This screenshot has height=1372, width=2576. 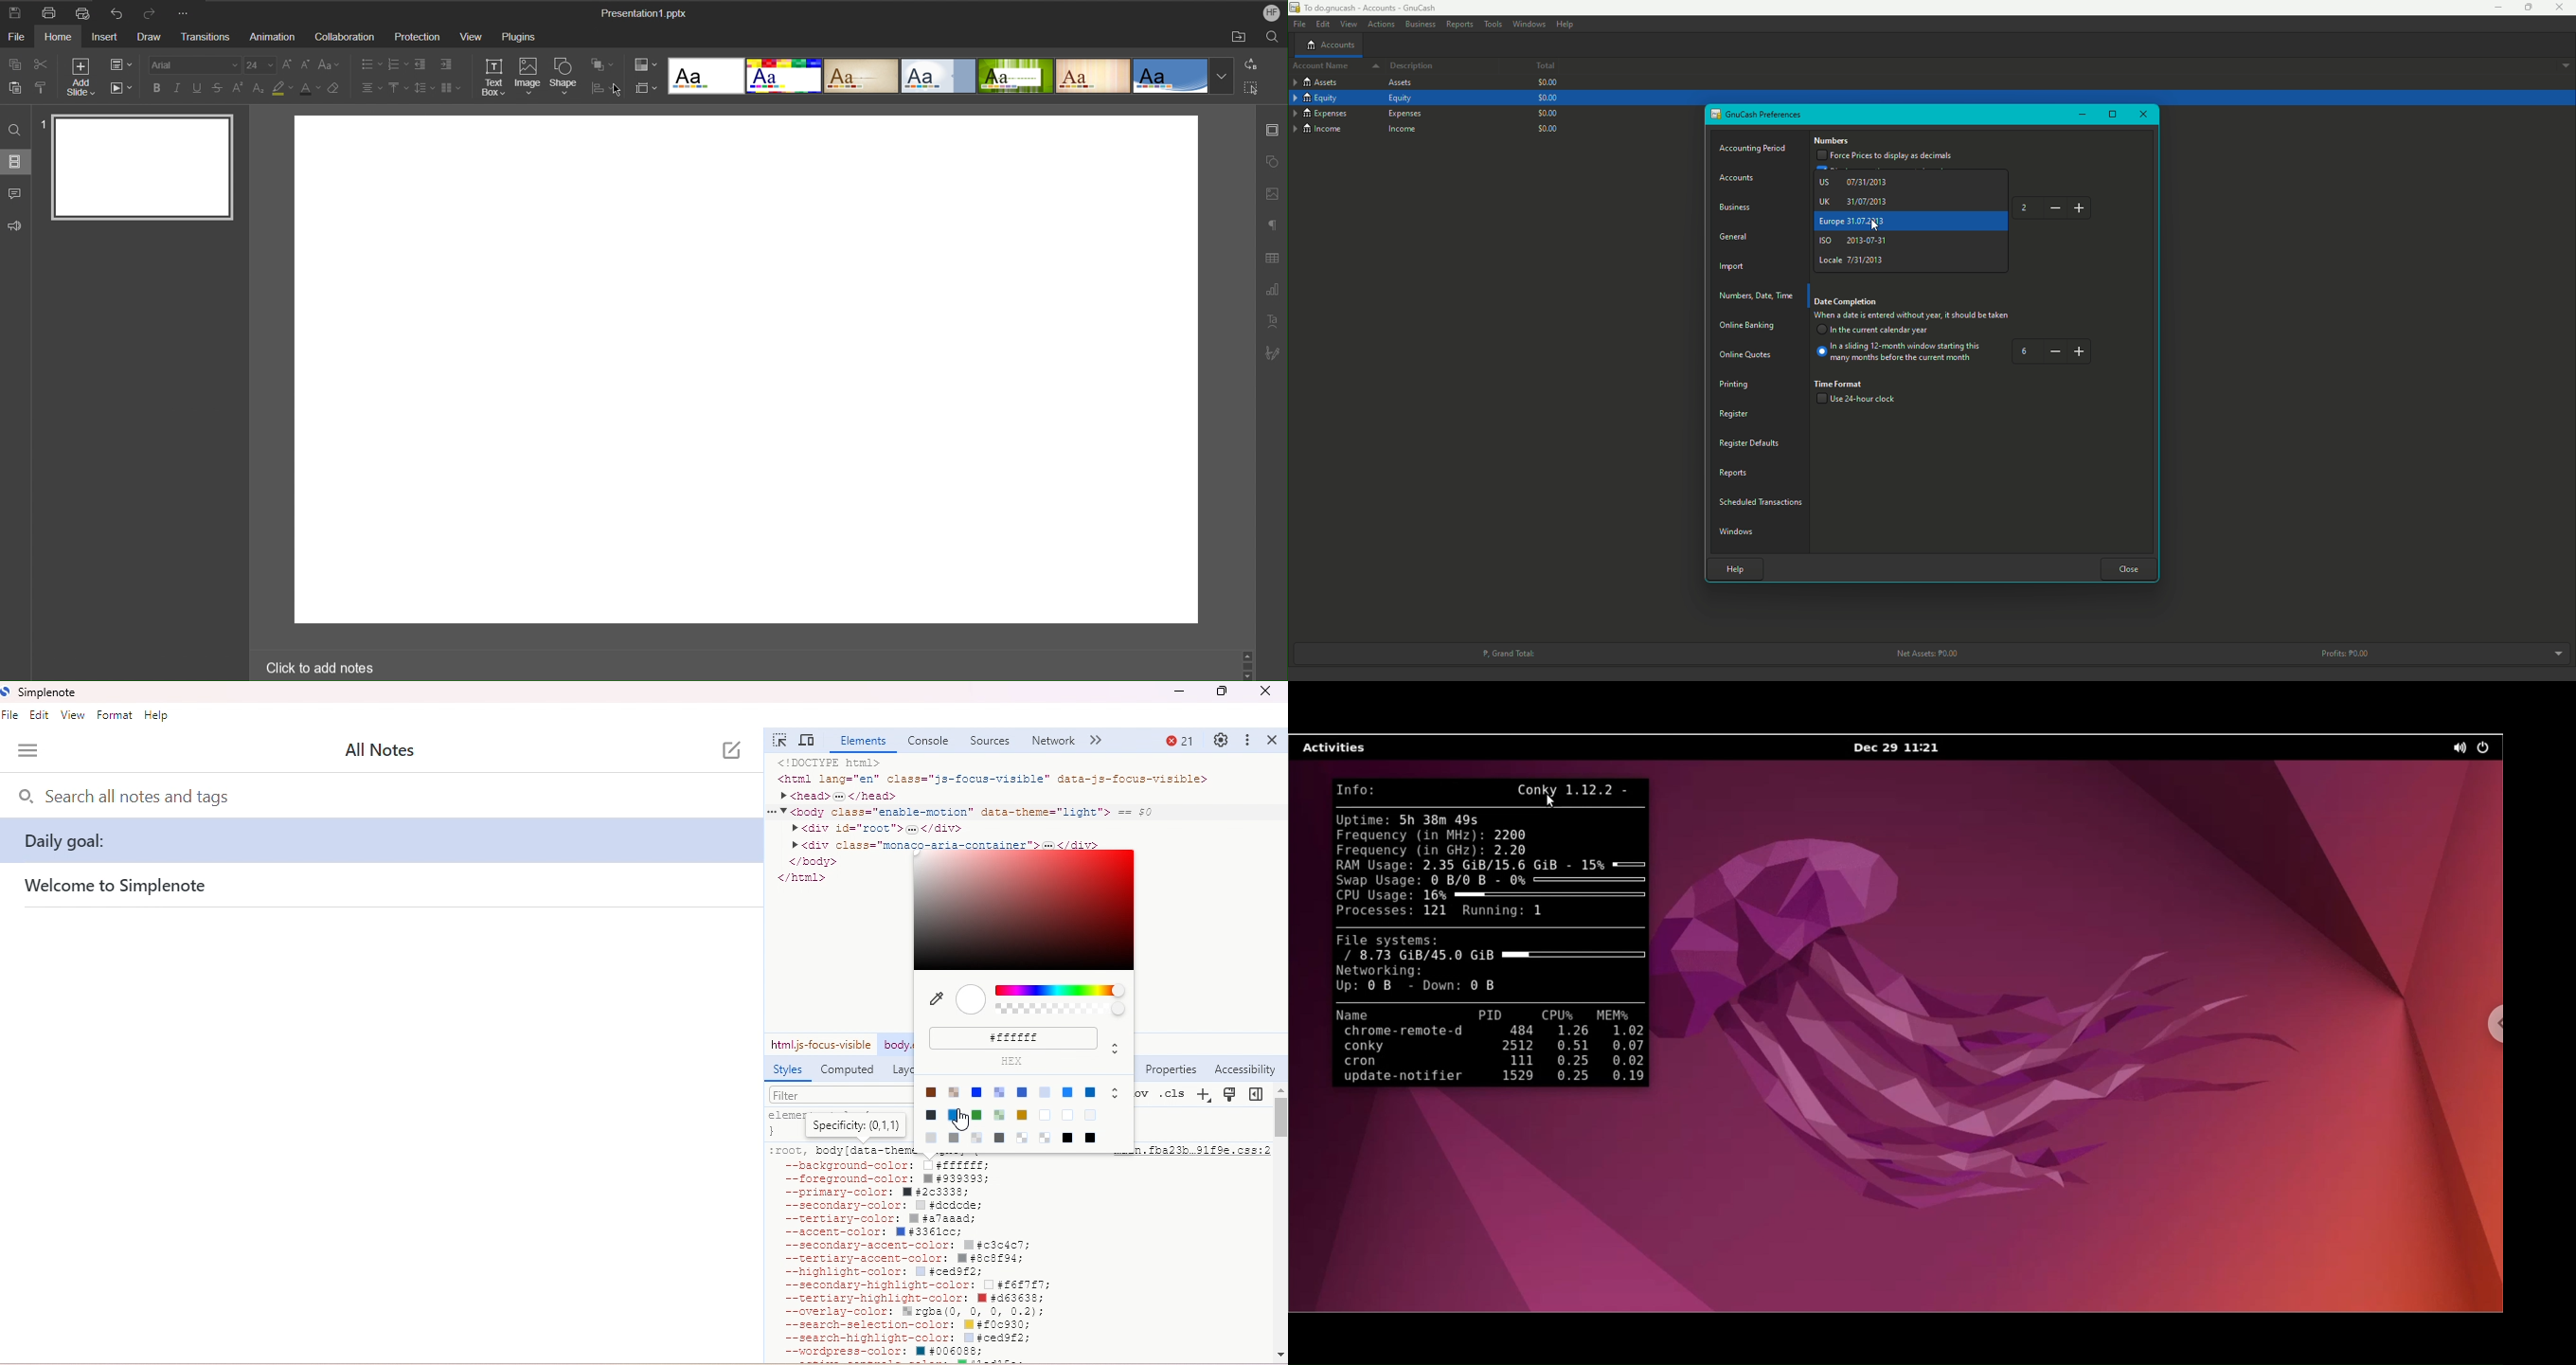 I want to click on close, so click(x=1275, y=740).